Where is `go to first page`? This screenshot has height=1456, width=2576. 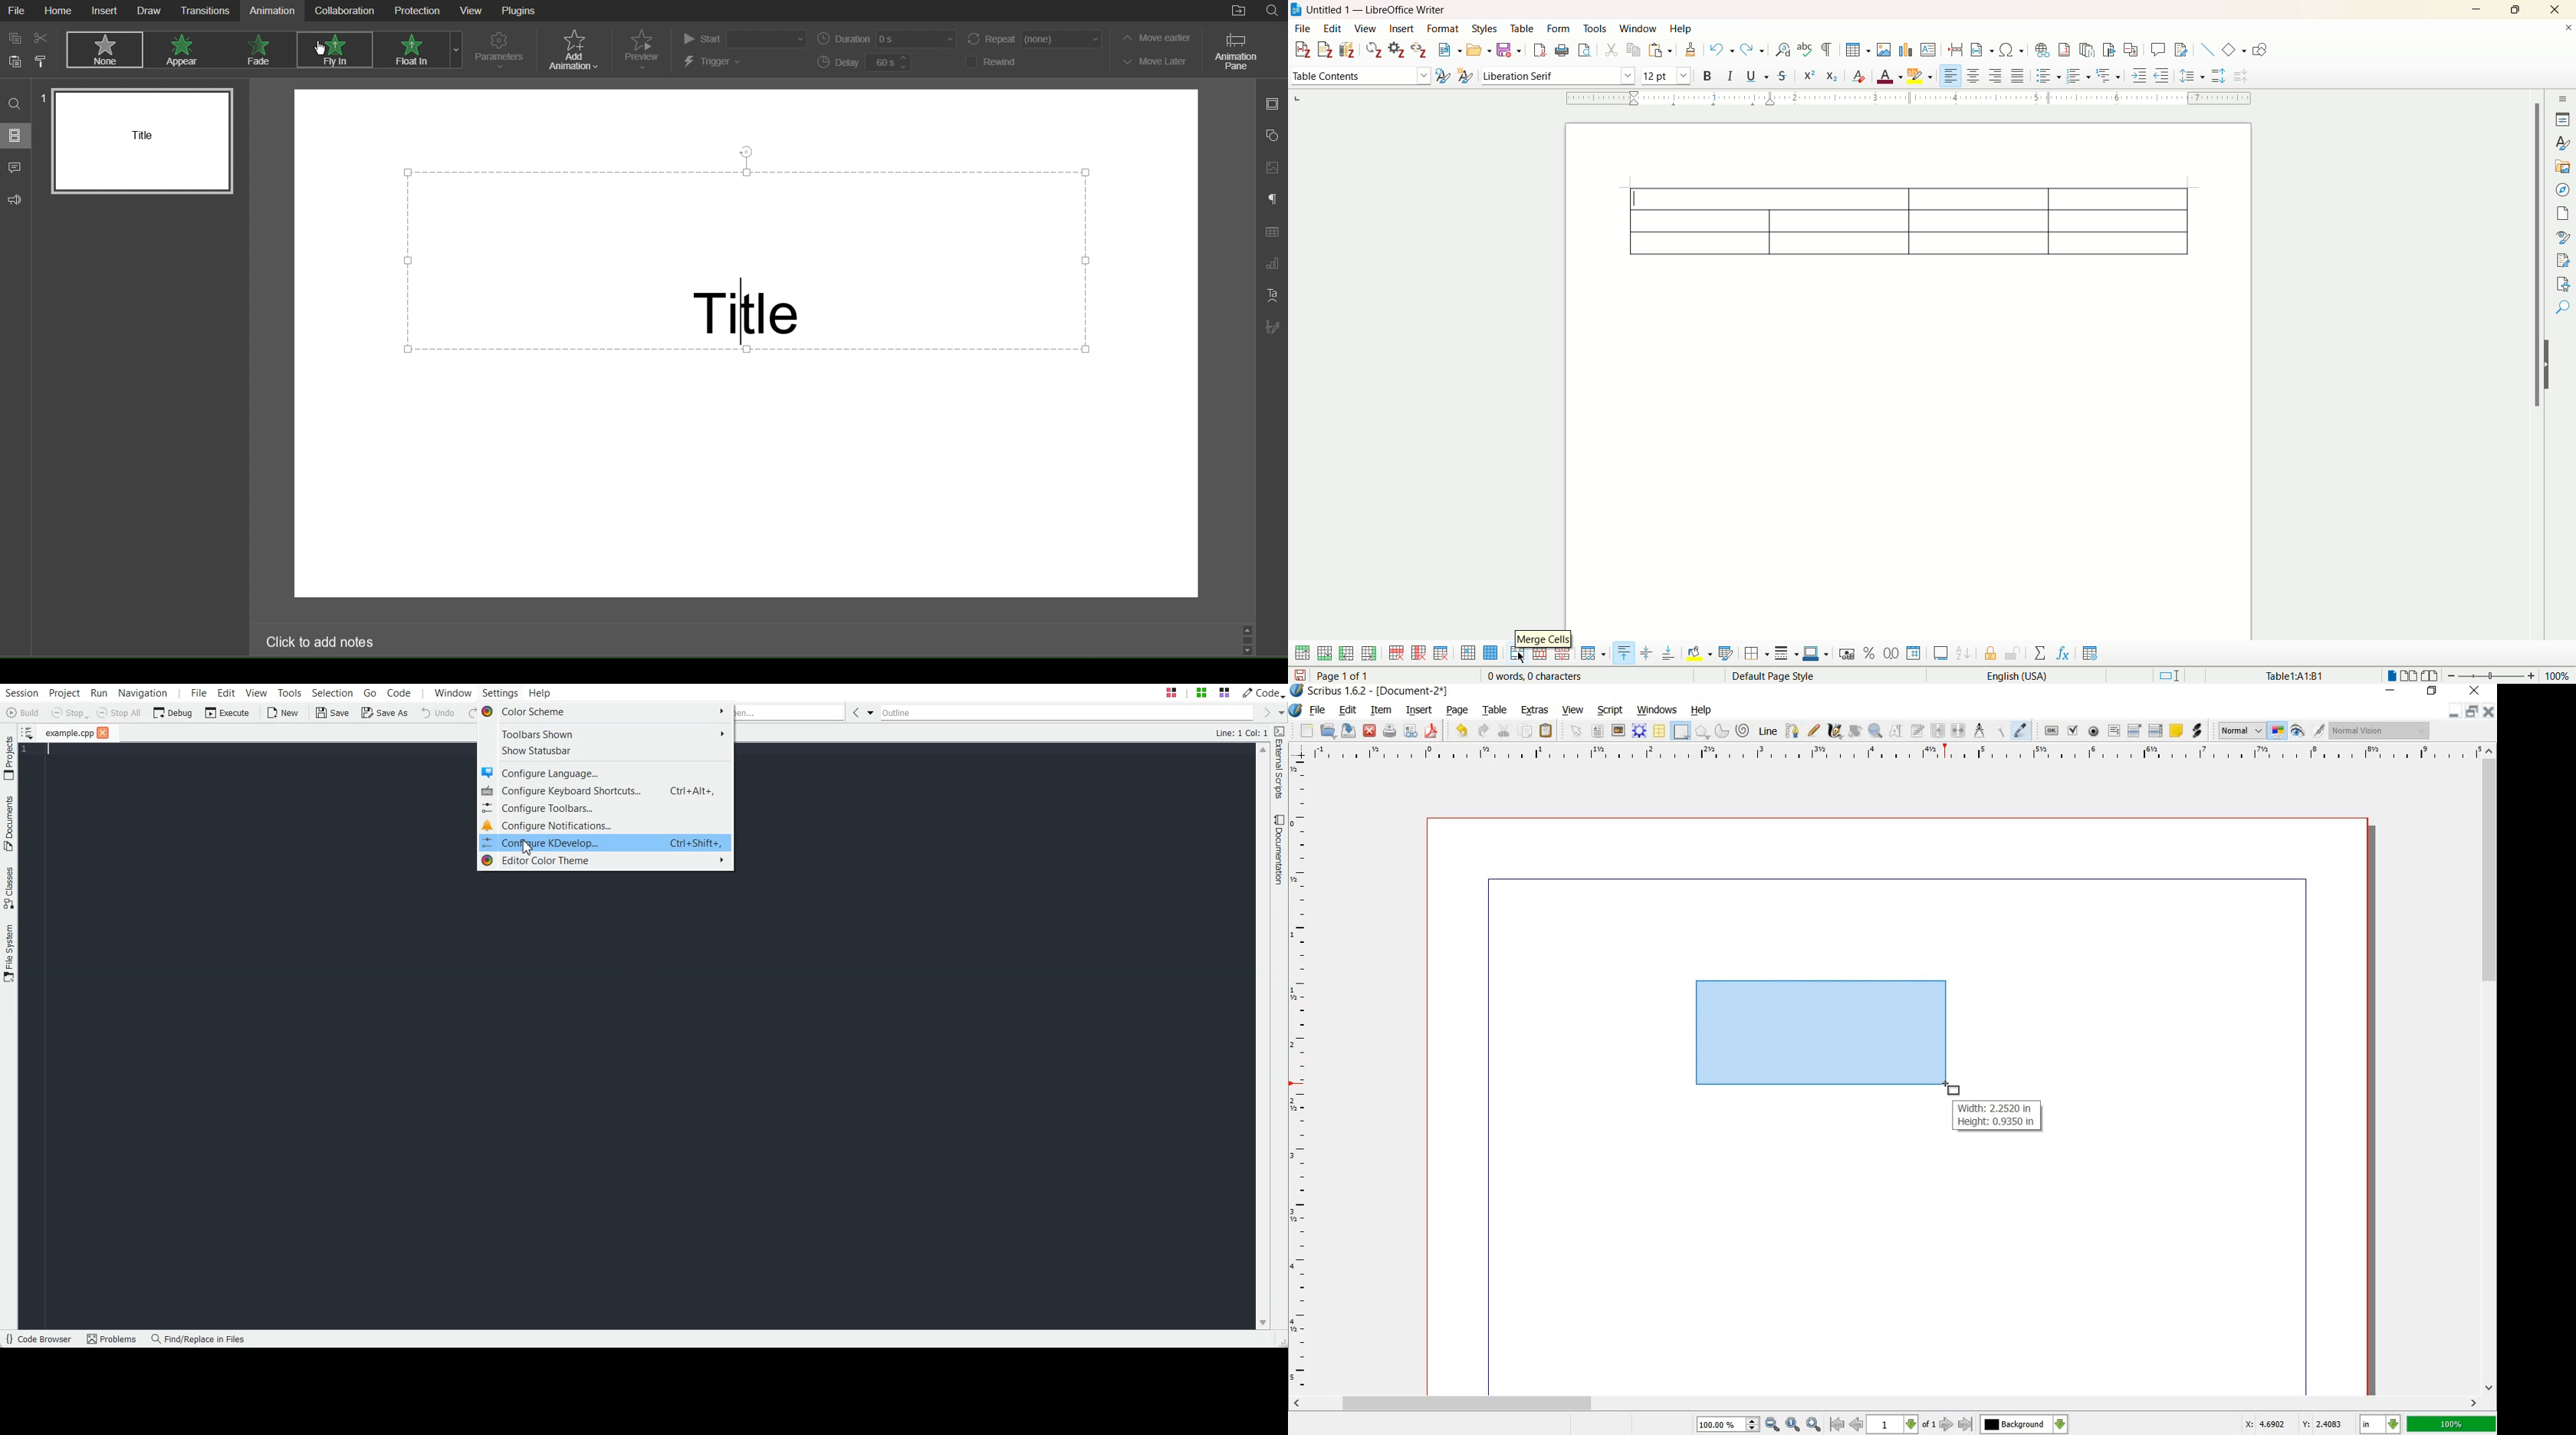 go to first page is located at coordinates (1836, 1424).